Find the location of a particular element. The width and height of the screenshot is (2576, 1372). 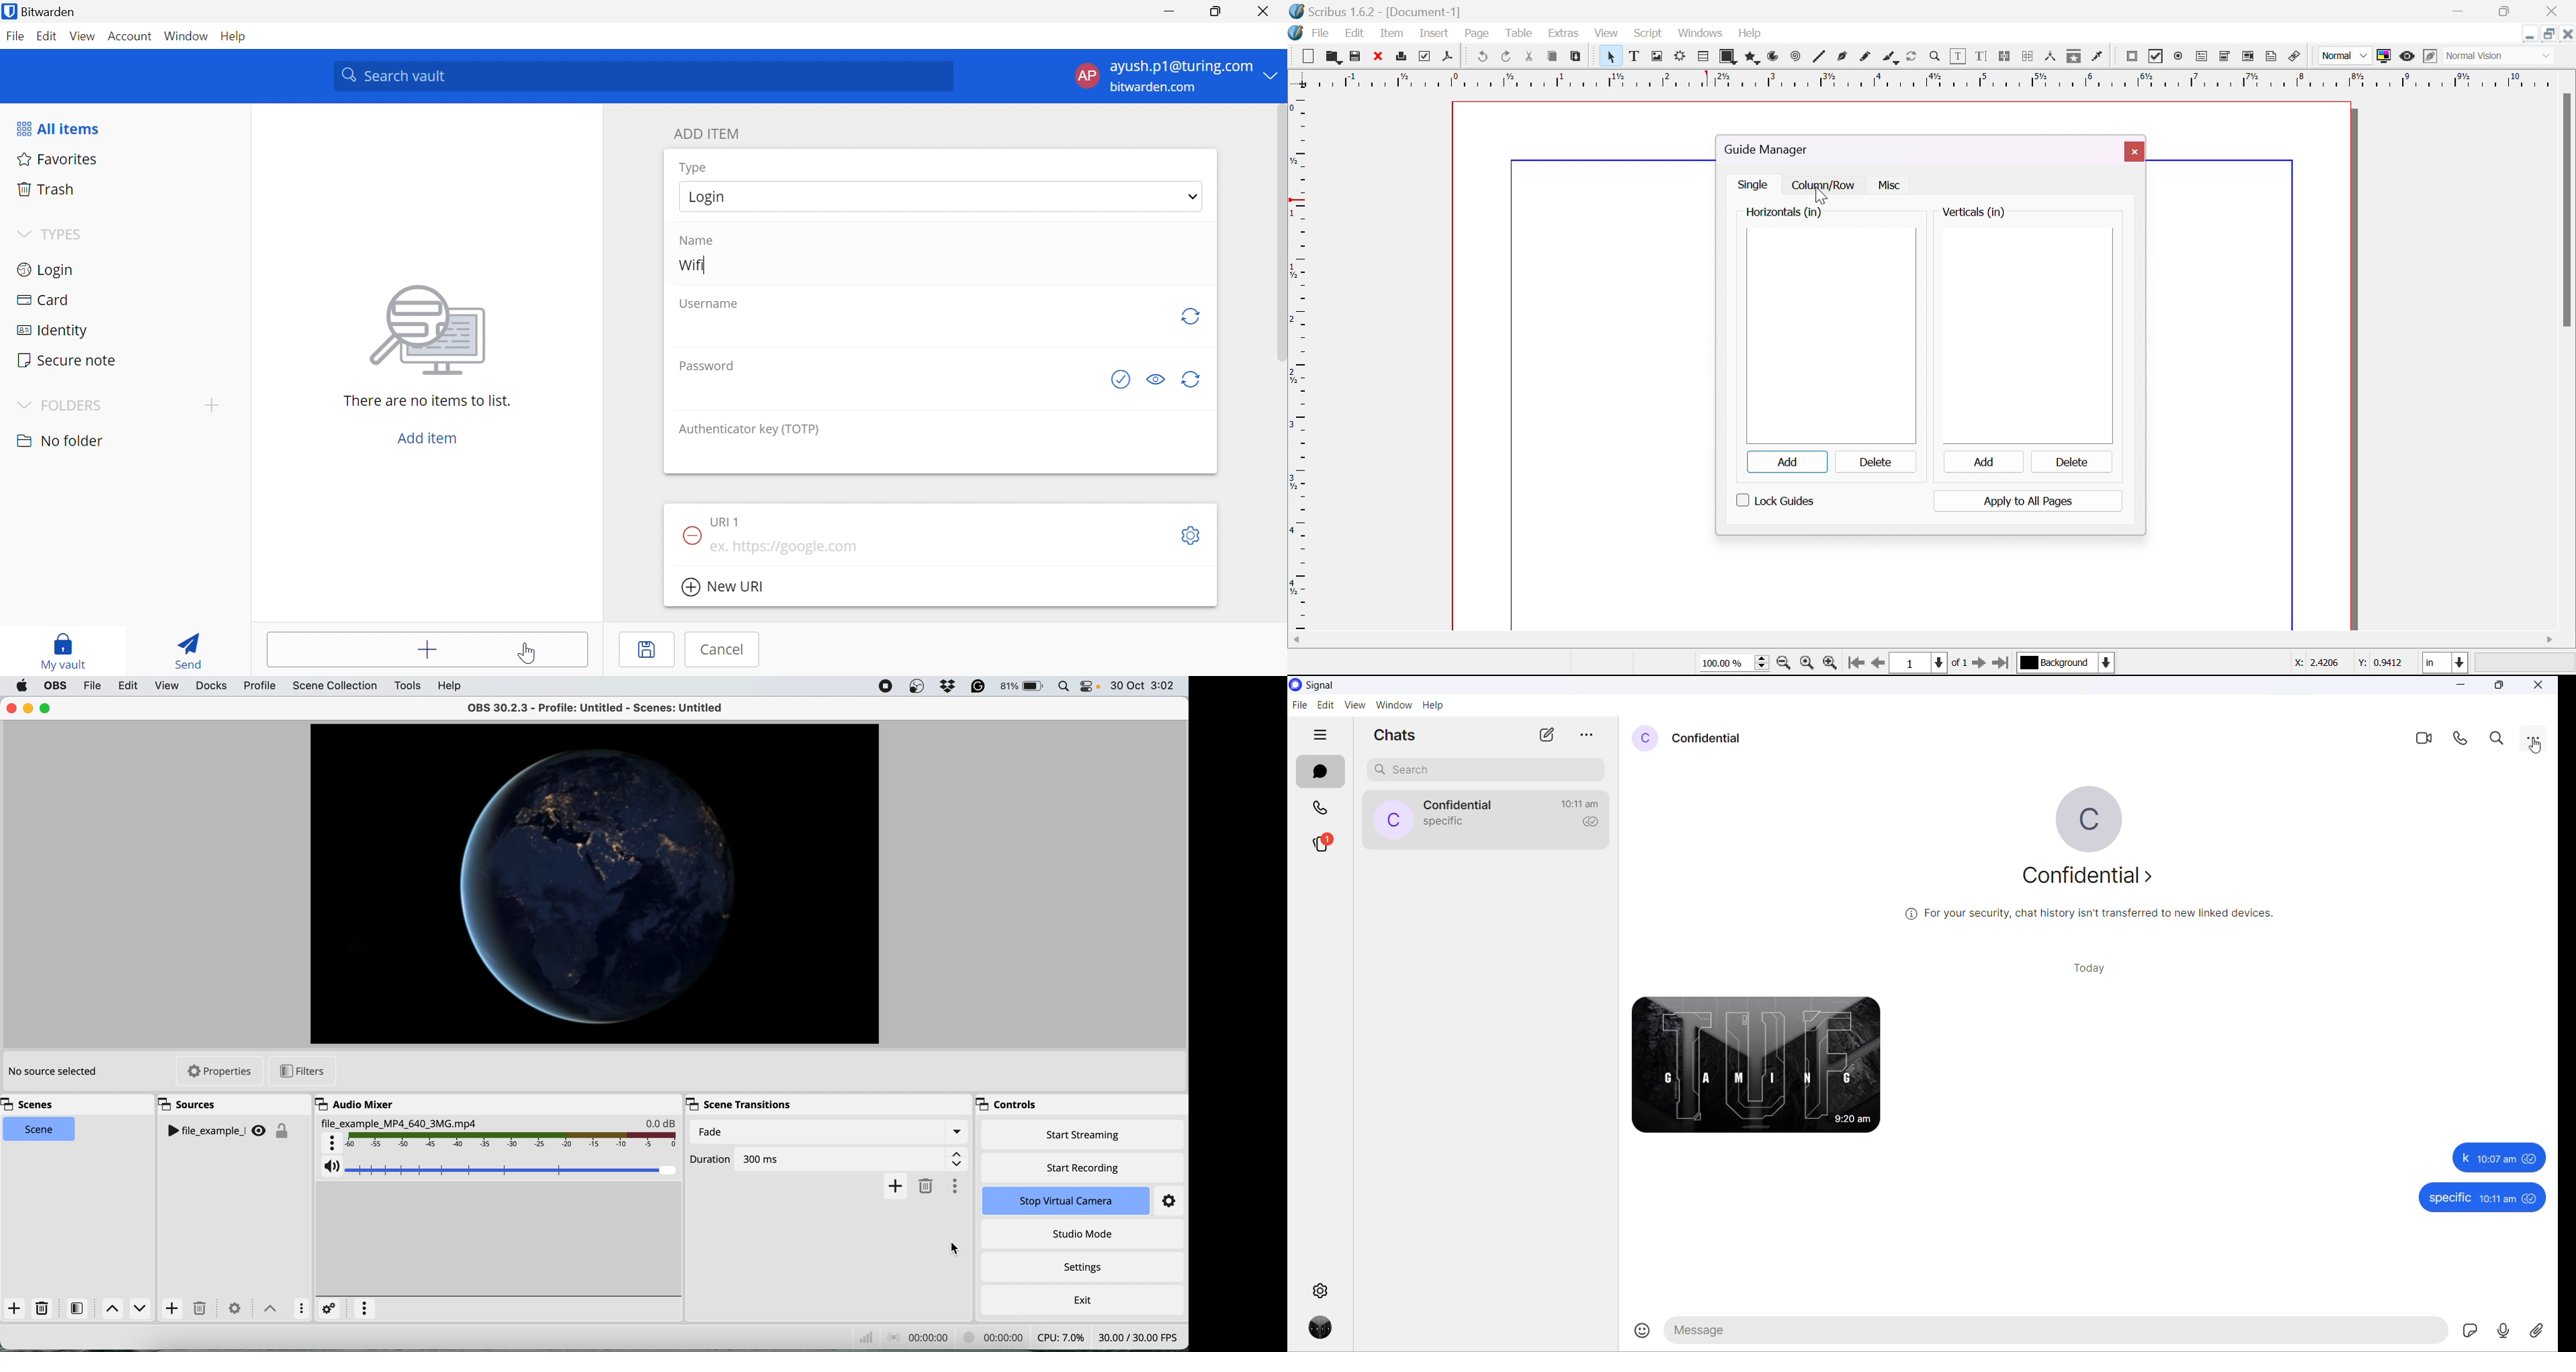

cursor is located at coordinates (956, 1245).